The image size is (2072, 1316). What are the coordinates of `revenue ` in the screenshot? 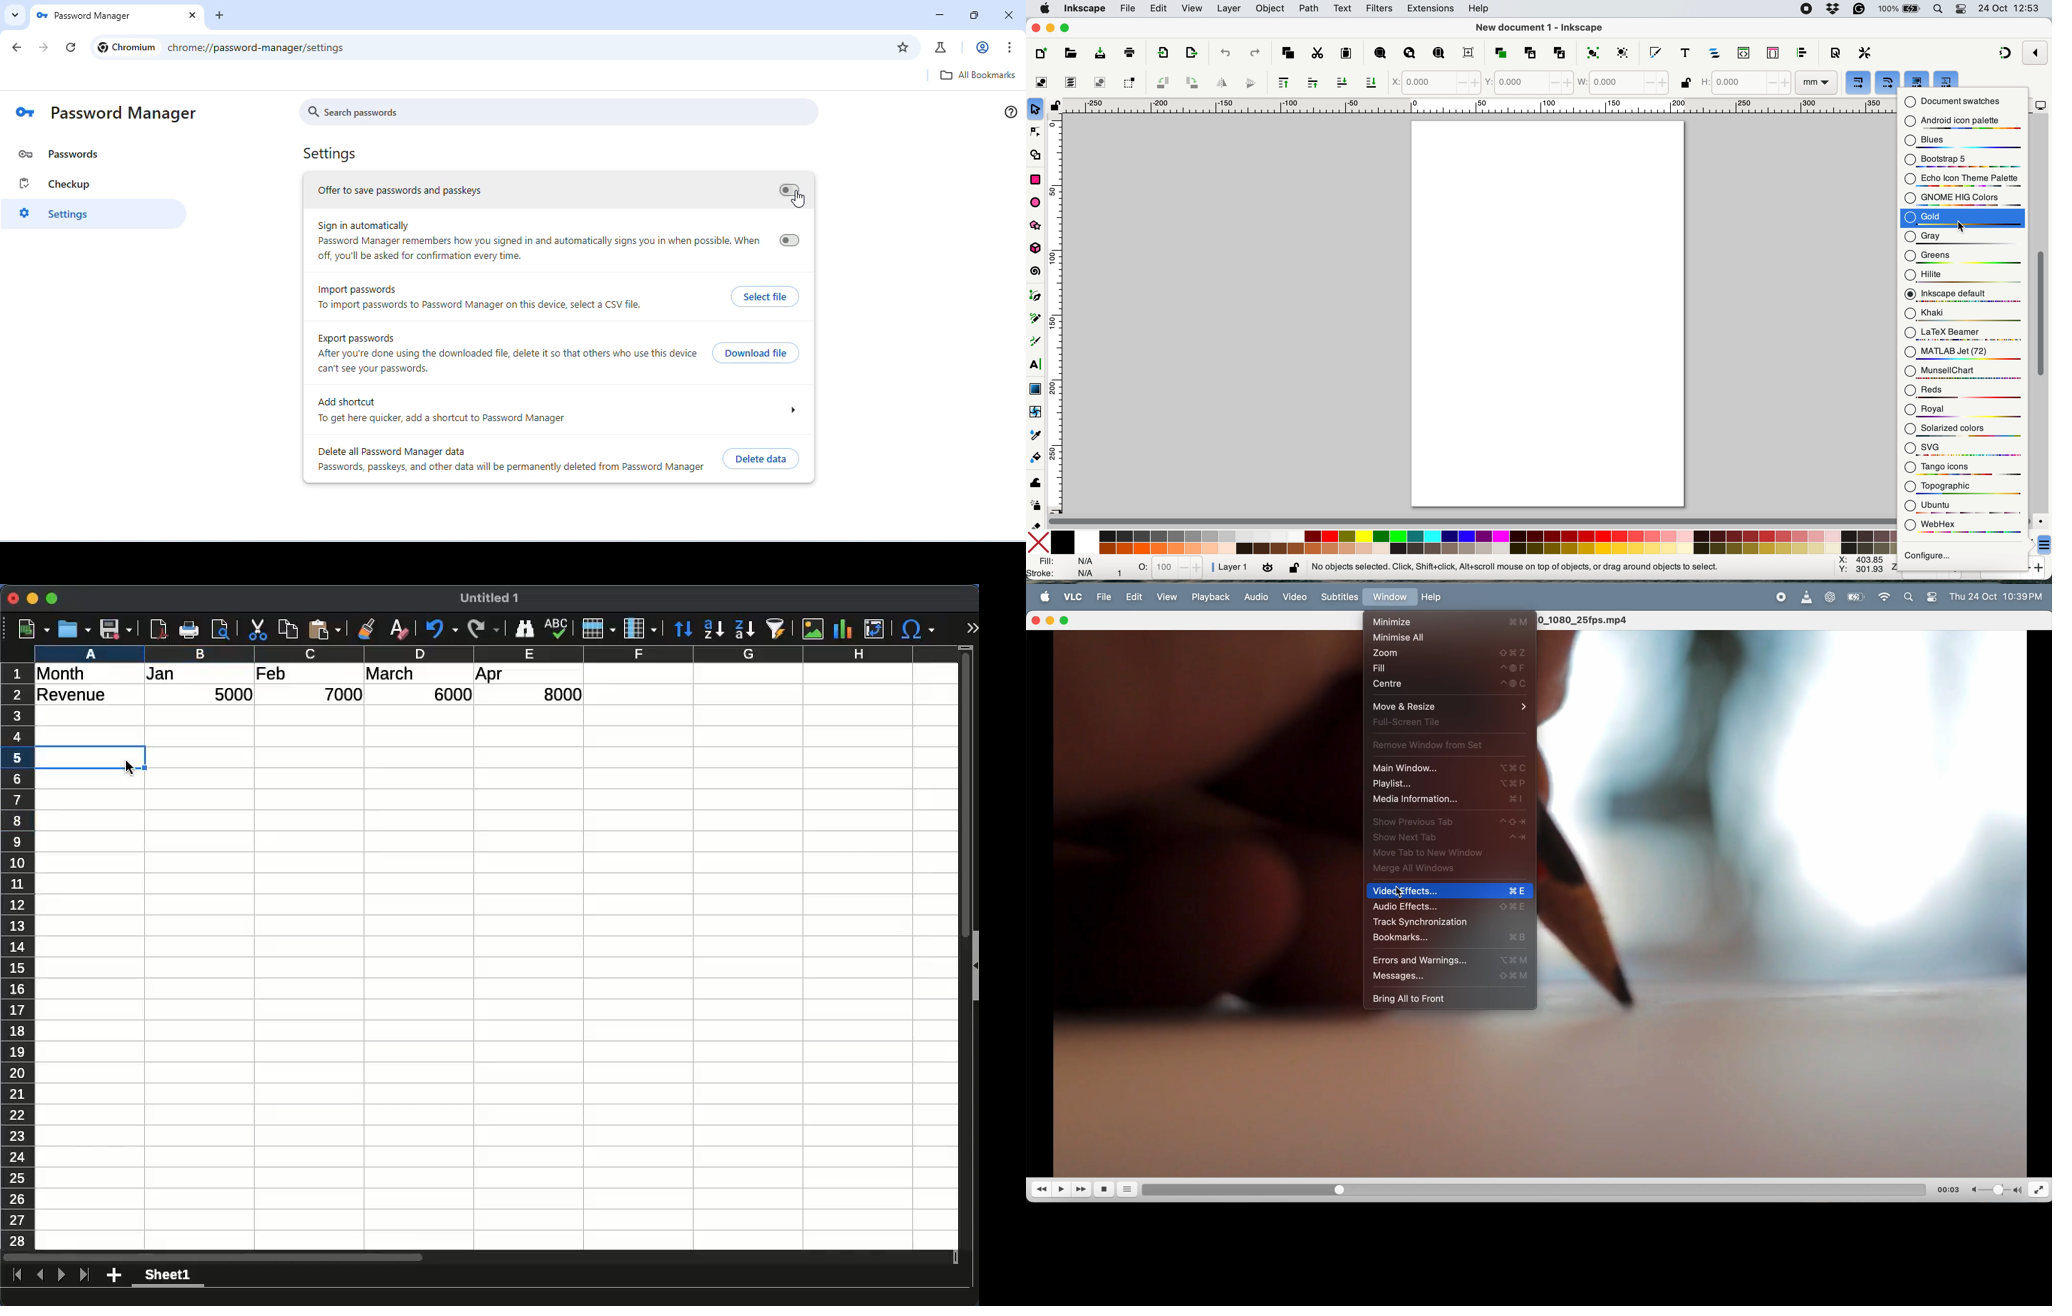 It's located at (73, 695).